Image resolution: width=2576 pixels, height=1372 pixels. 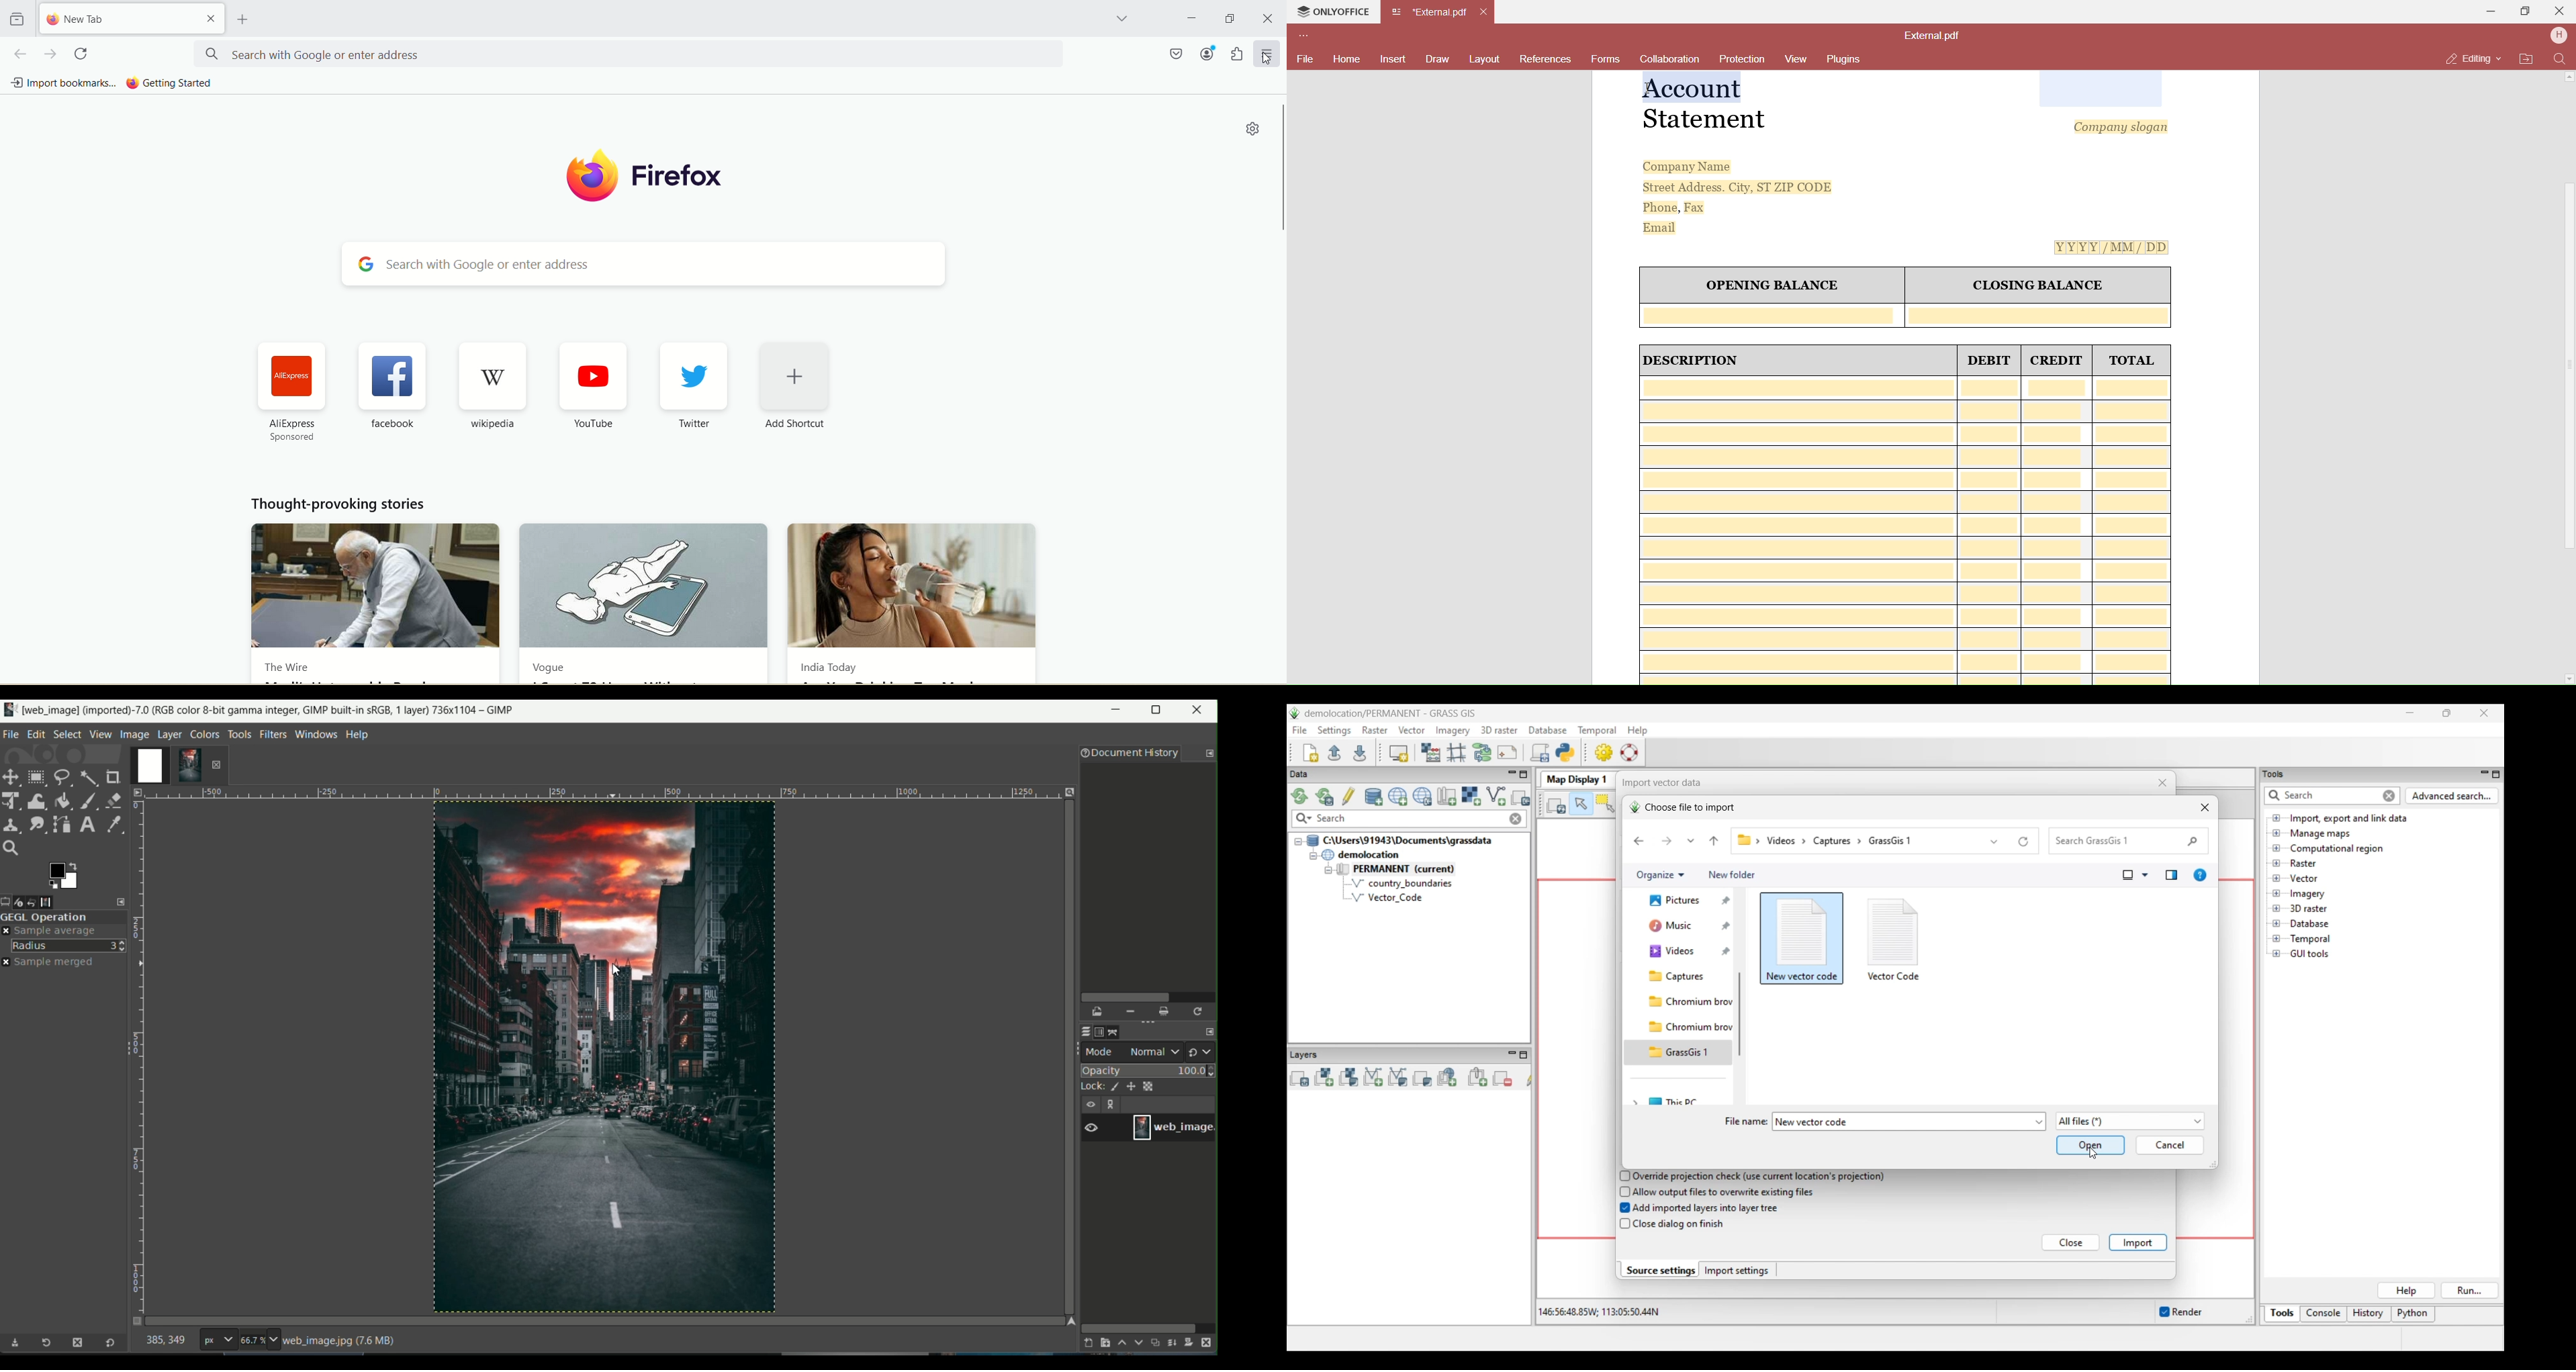 I want to click on go back one page, so click(x=21, y=54).